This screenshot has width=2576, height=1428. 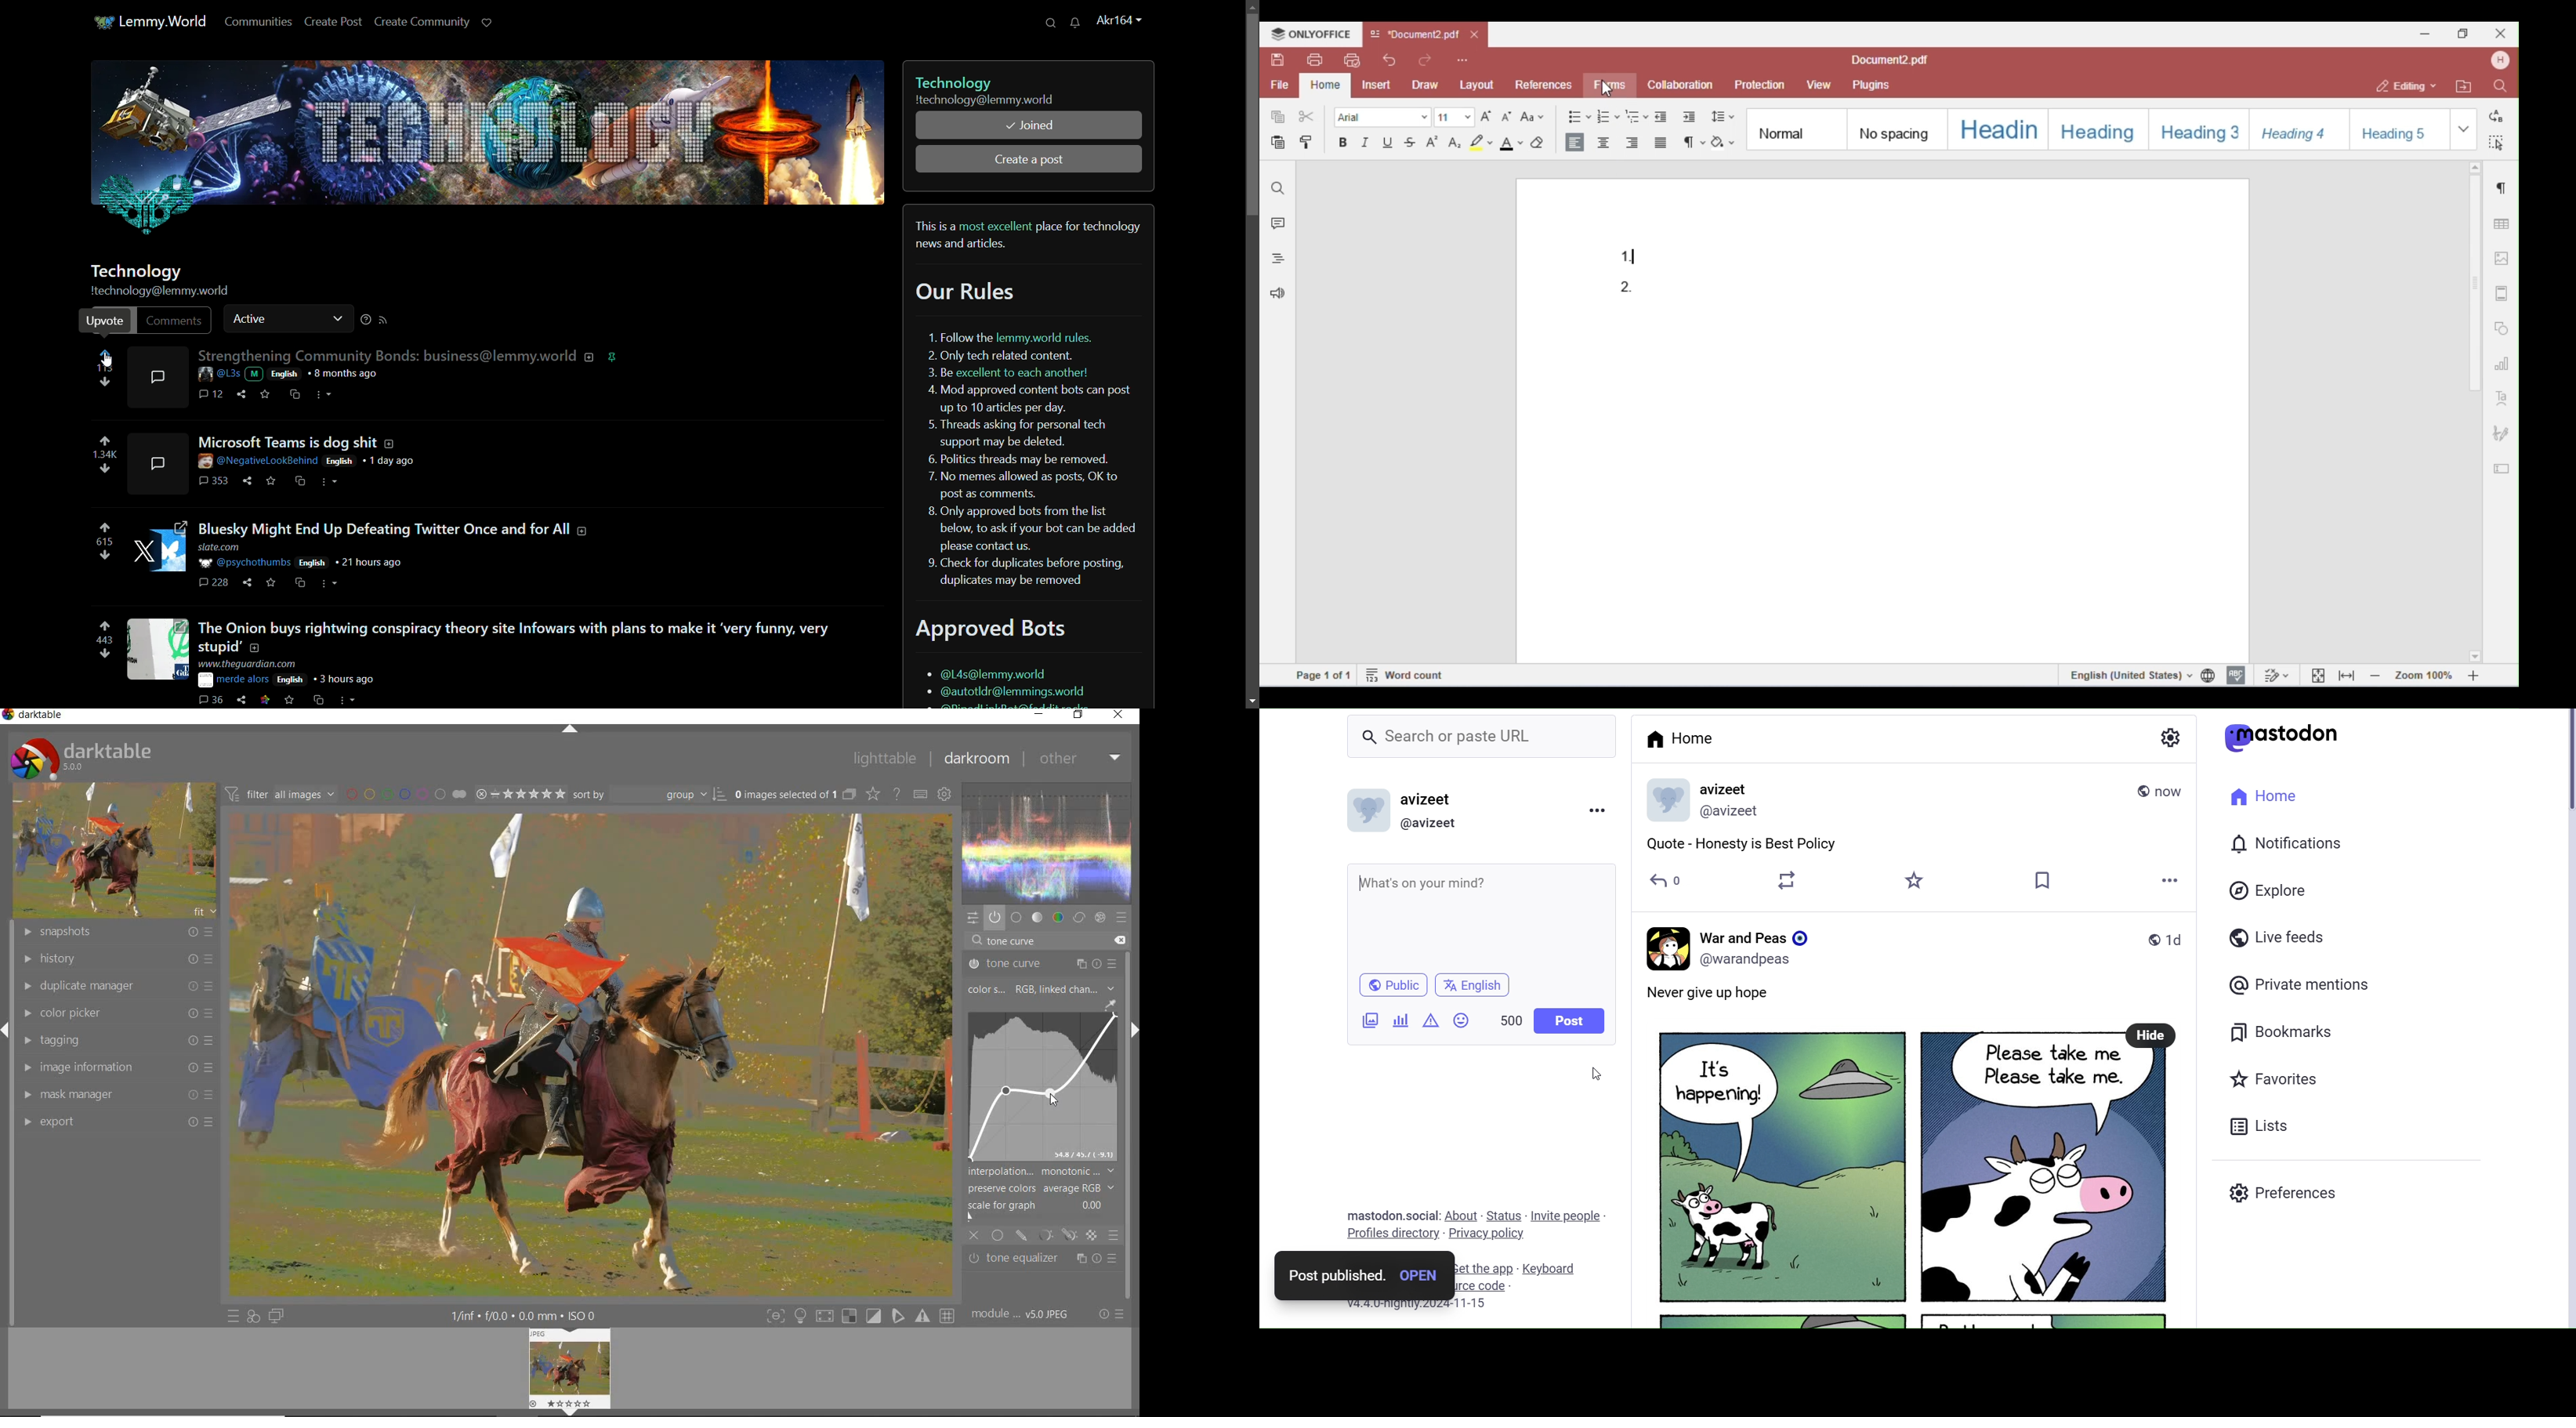 I want to click on save, so click(x=267, y=394).